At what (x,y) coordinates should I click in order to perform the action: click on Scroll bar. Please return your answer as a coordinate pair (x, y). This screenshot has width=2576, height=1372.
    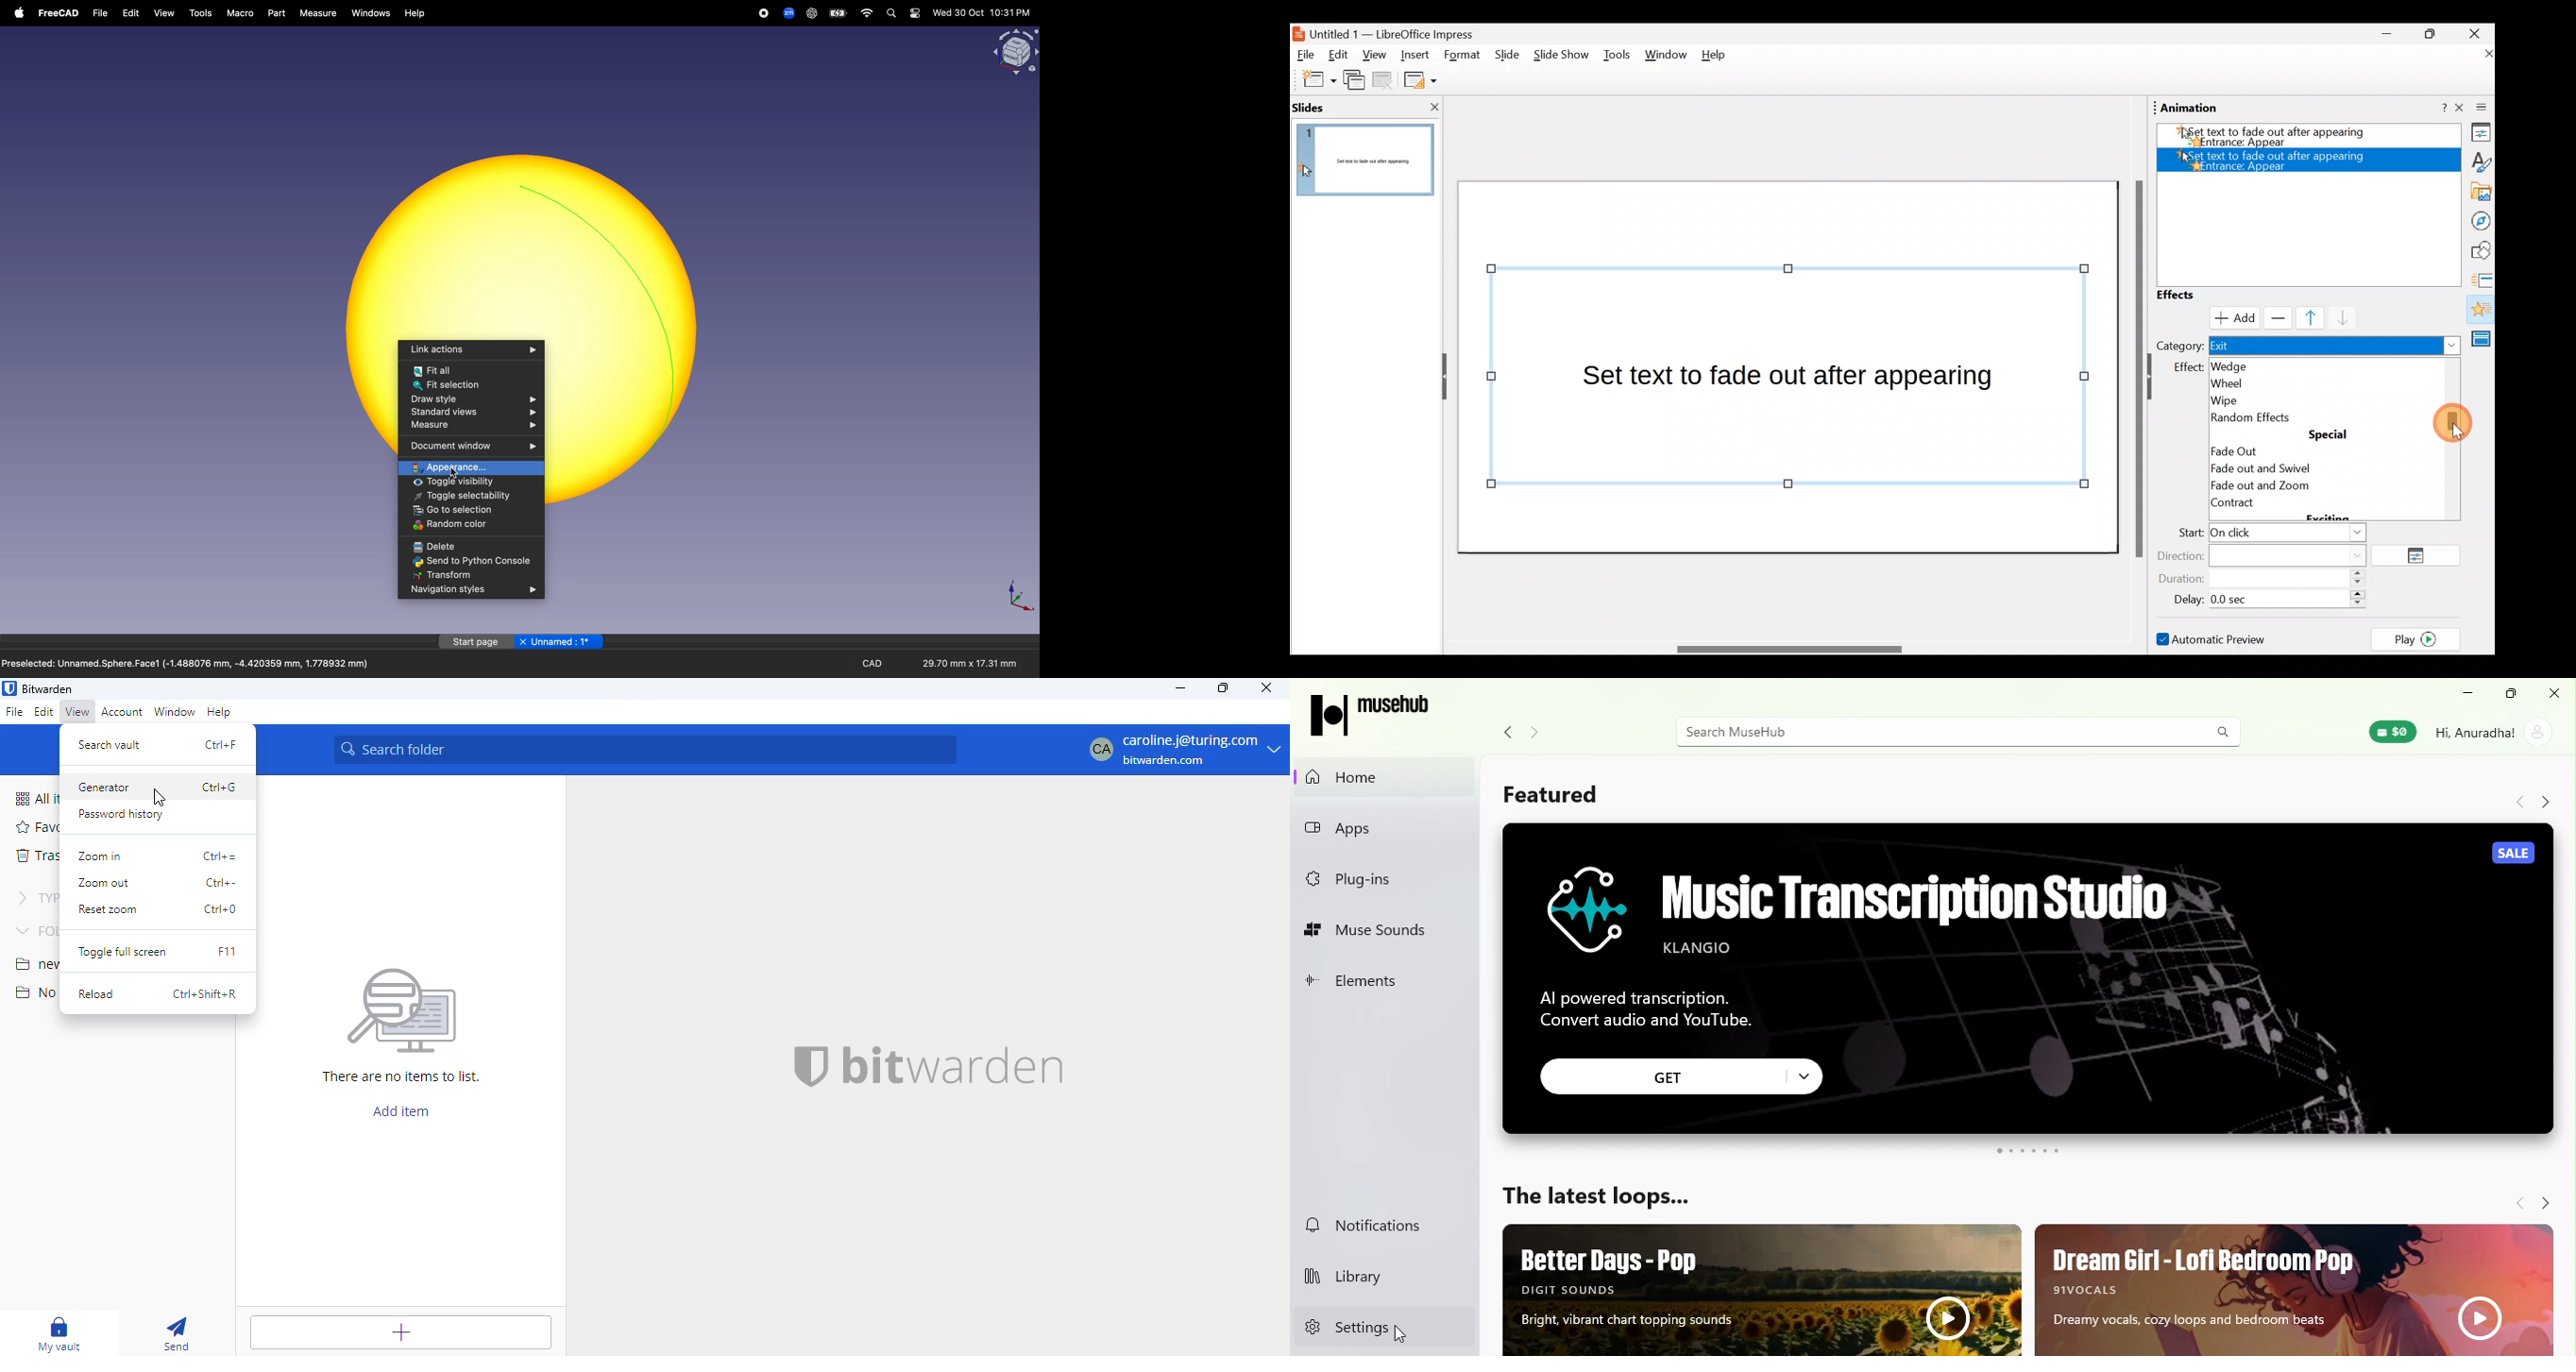
    Looking at the image, I should click on (1788, 649).